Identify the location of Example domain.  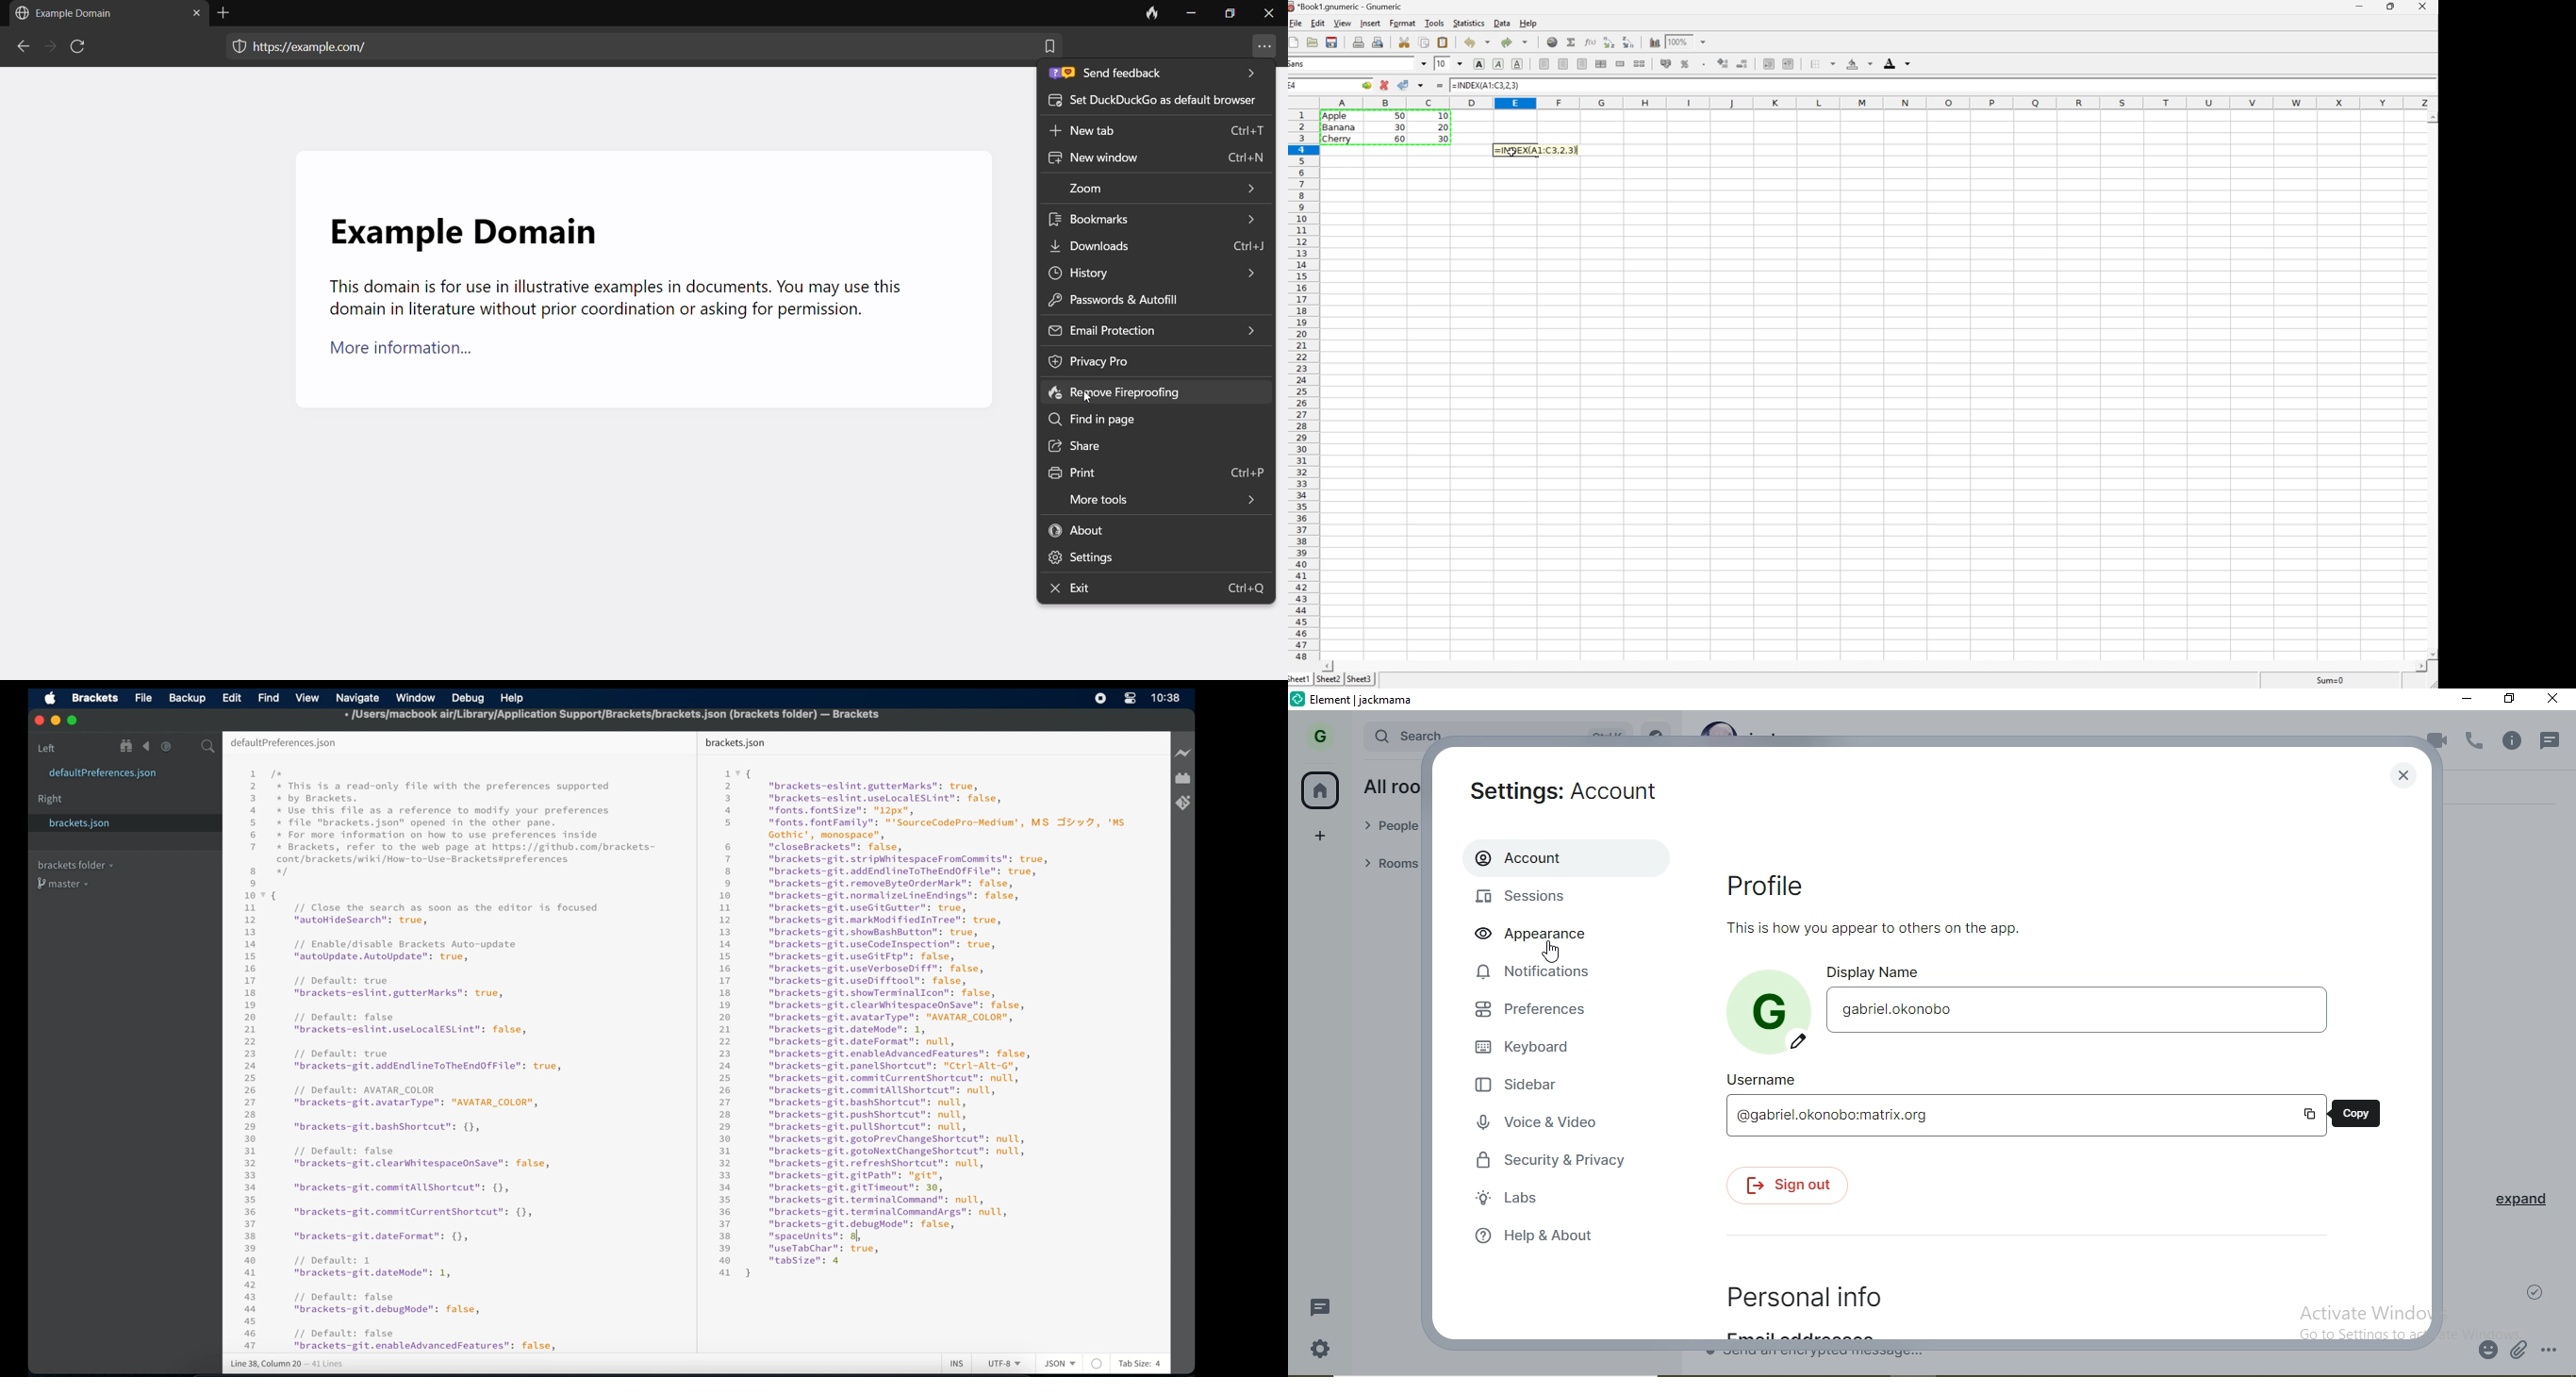
(69, 13).